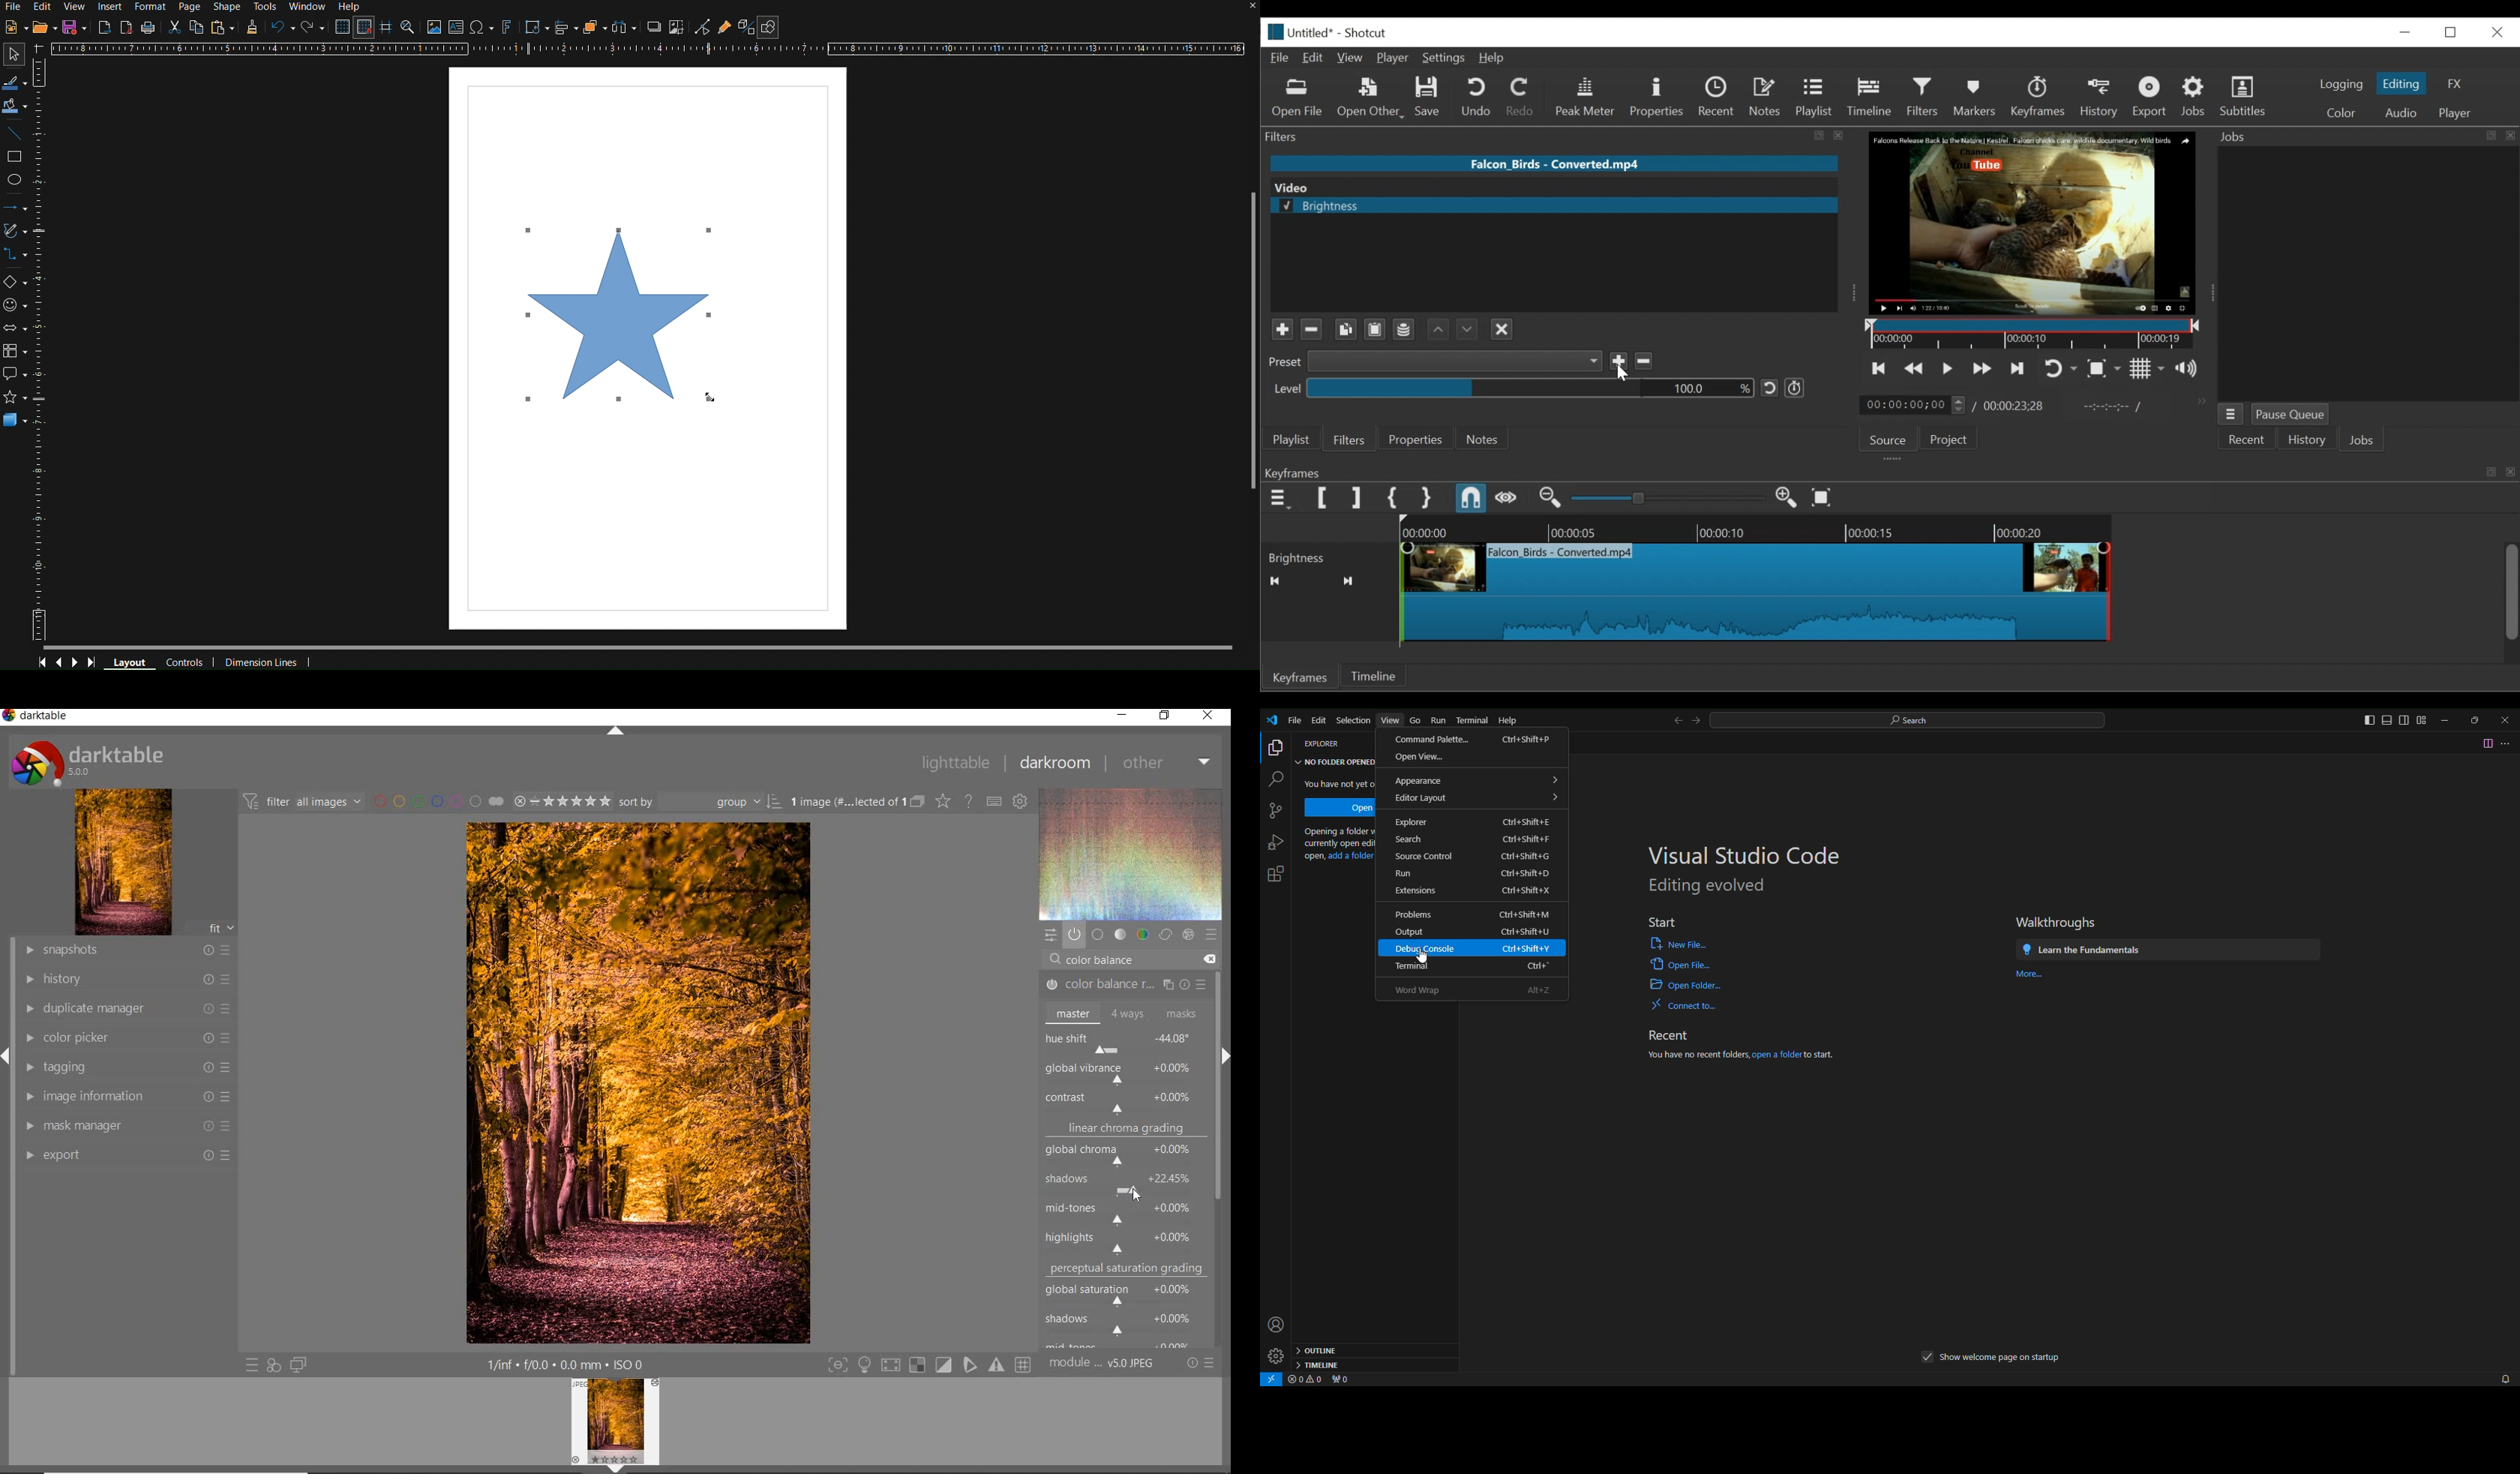 This screenshot has height=1484, width=2520. Describe the element at coordinates (1434, 329) in the screenshot. I see `Backward` at that location.